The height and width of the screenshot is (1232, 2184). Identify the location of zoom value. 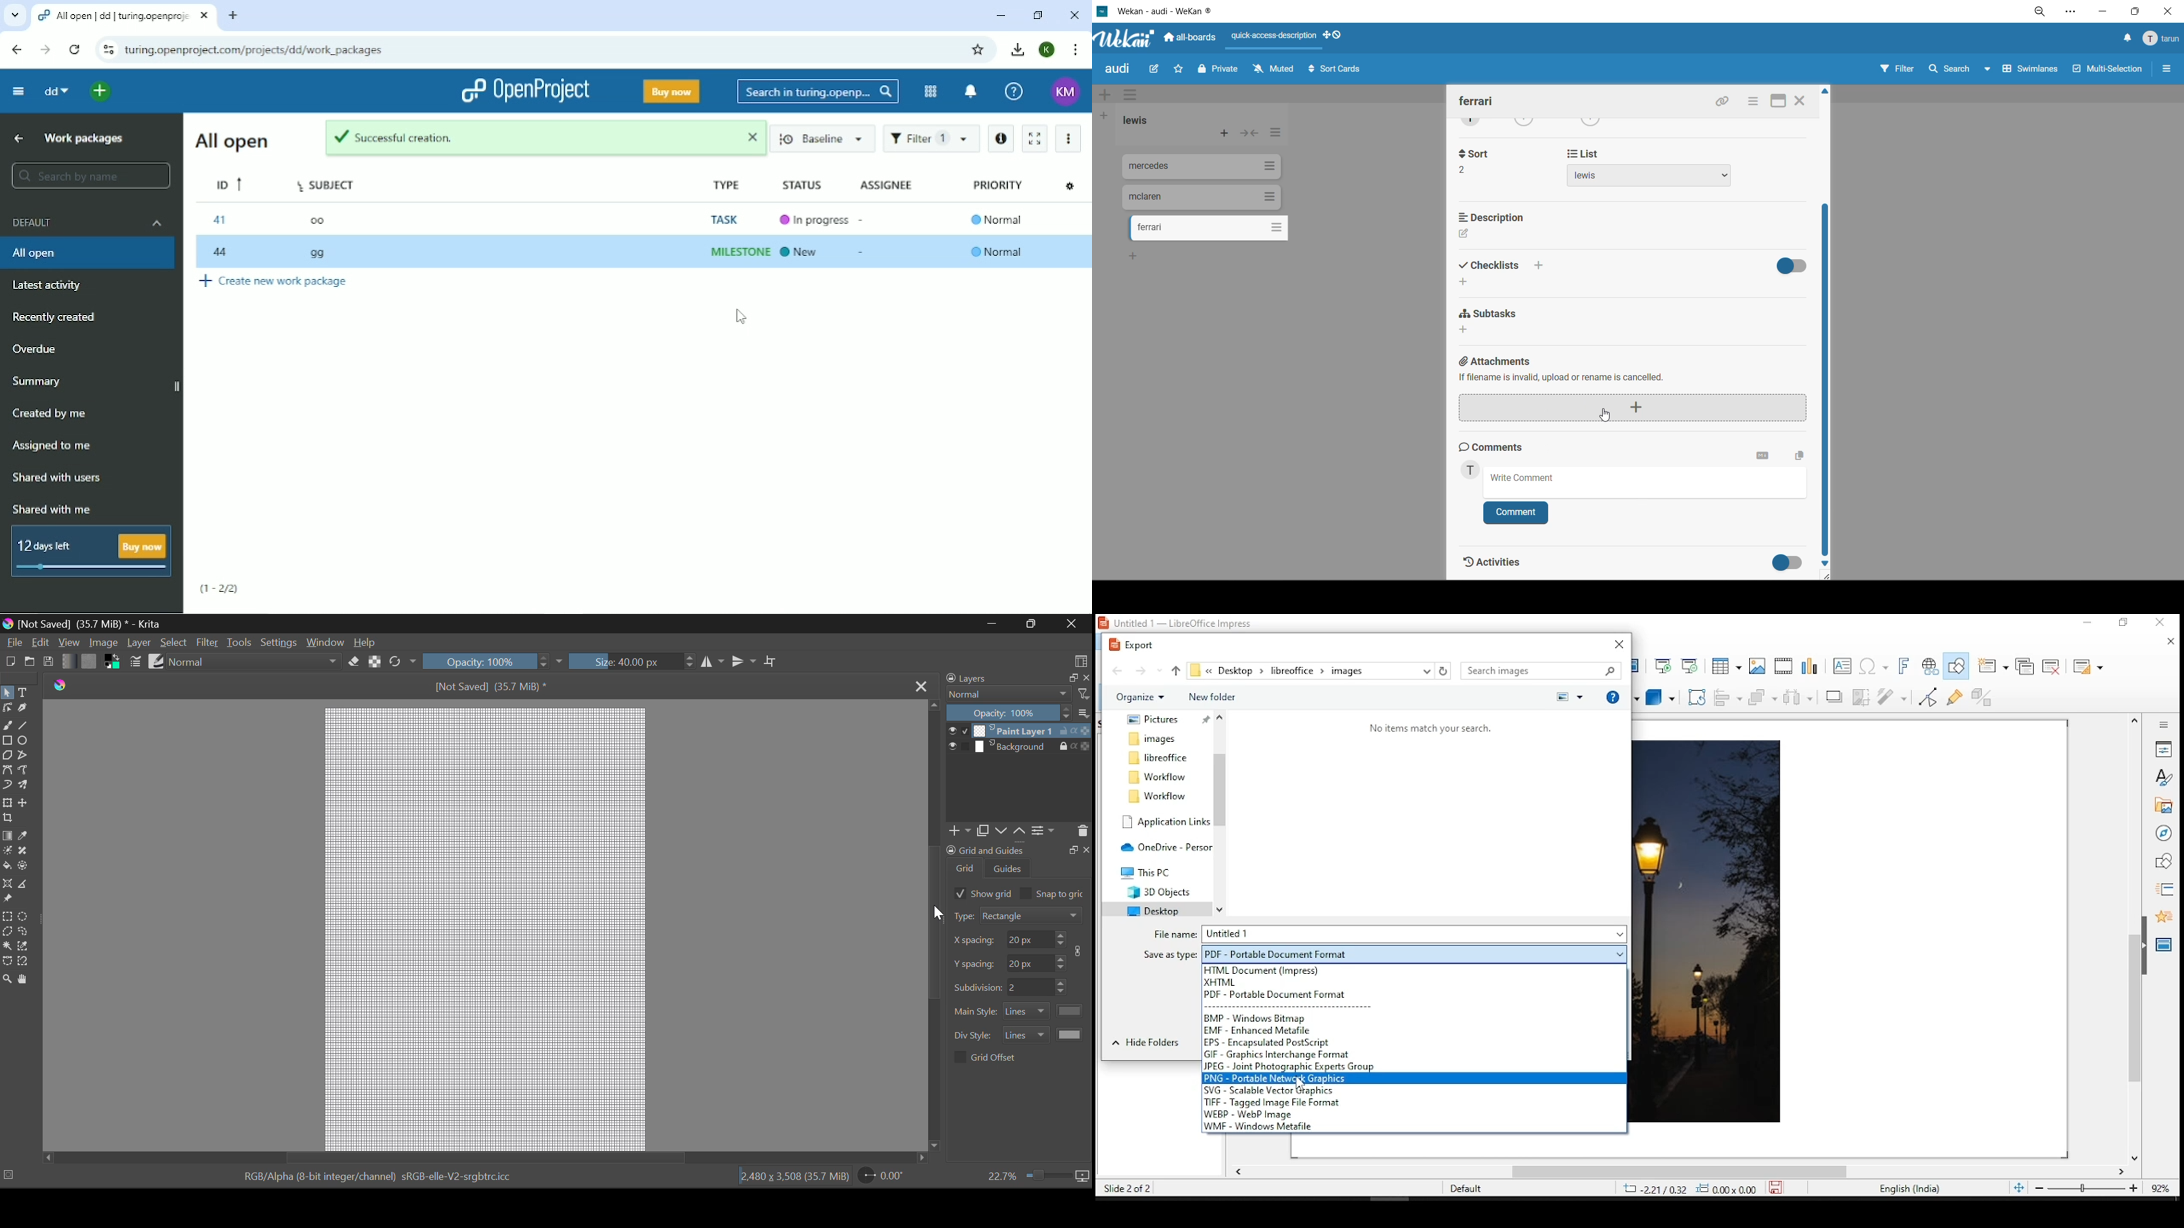
(1002, 1175).